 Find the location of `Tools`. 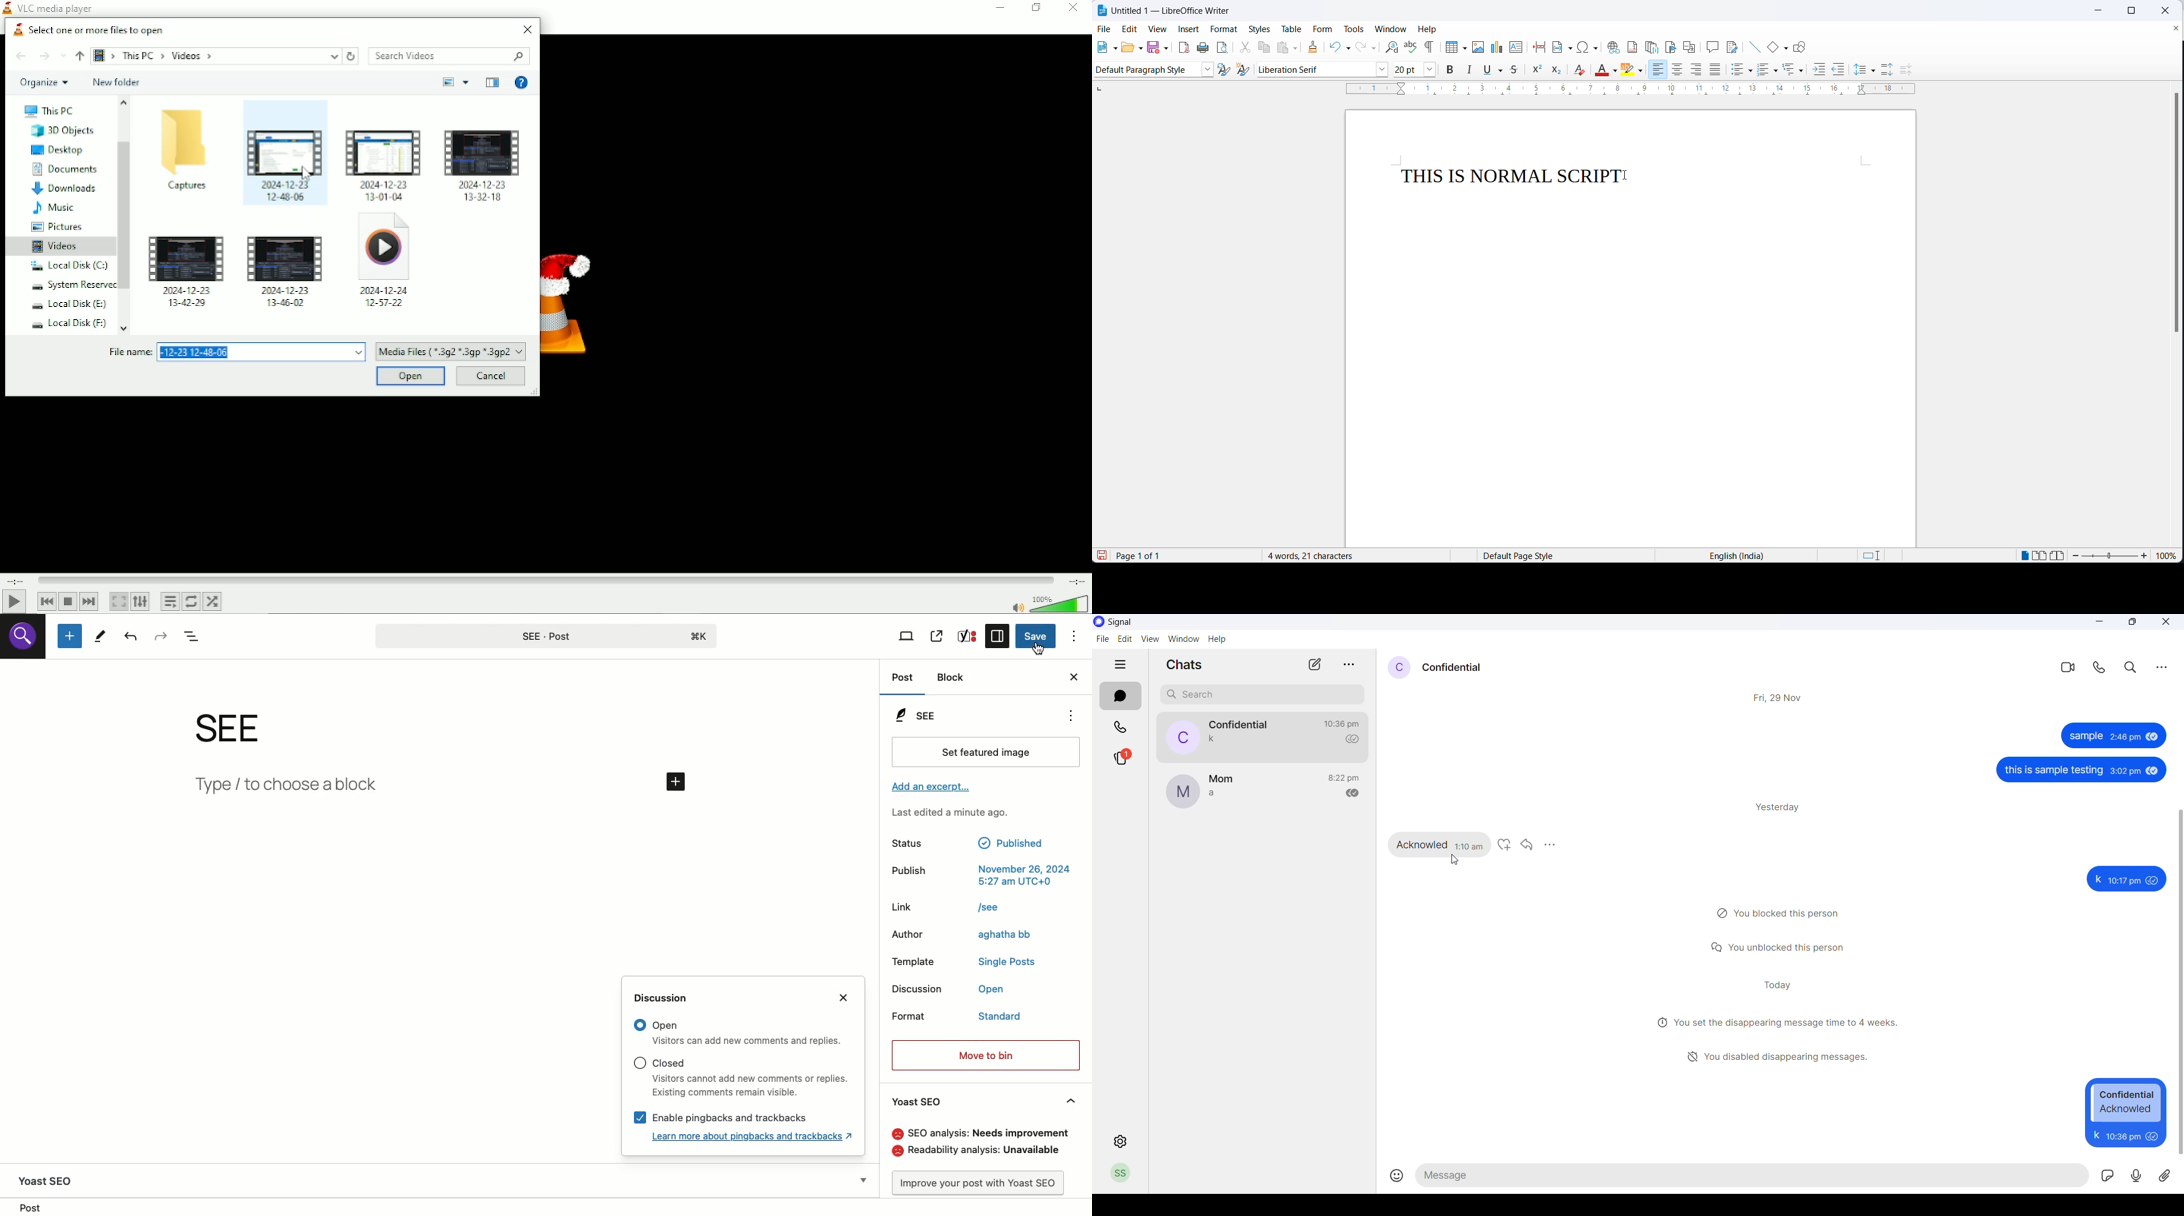

Tools is located at coordinates (101, 637).